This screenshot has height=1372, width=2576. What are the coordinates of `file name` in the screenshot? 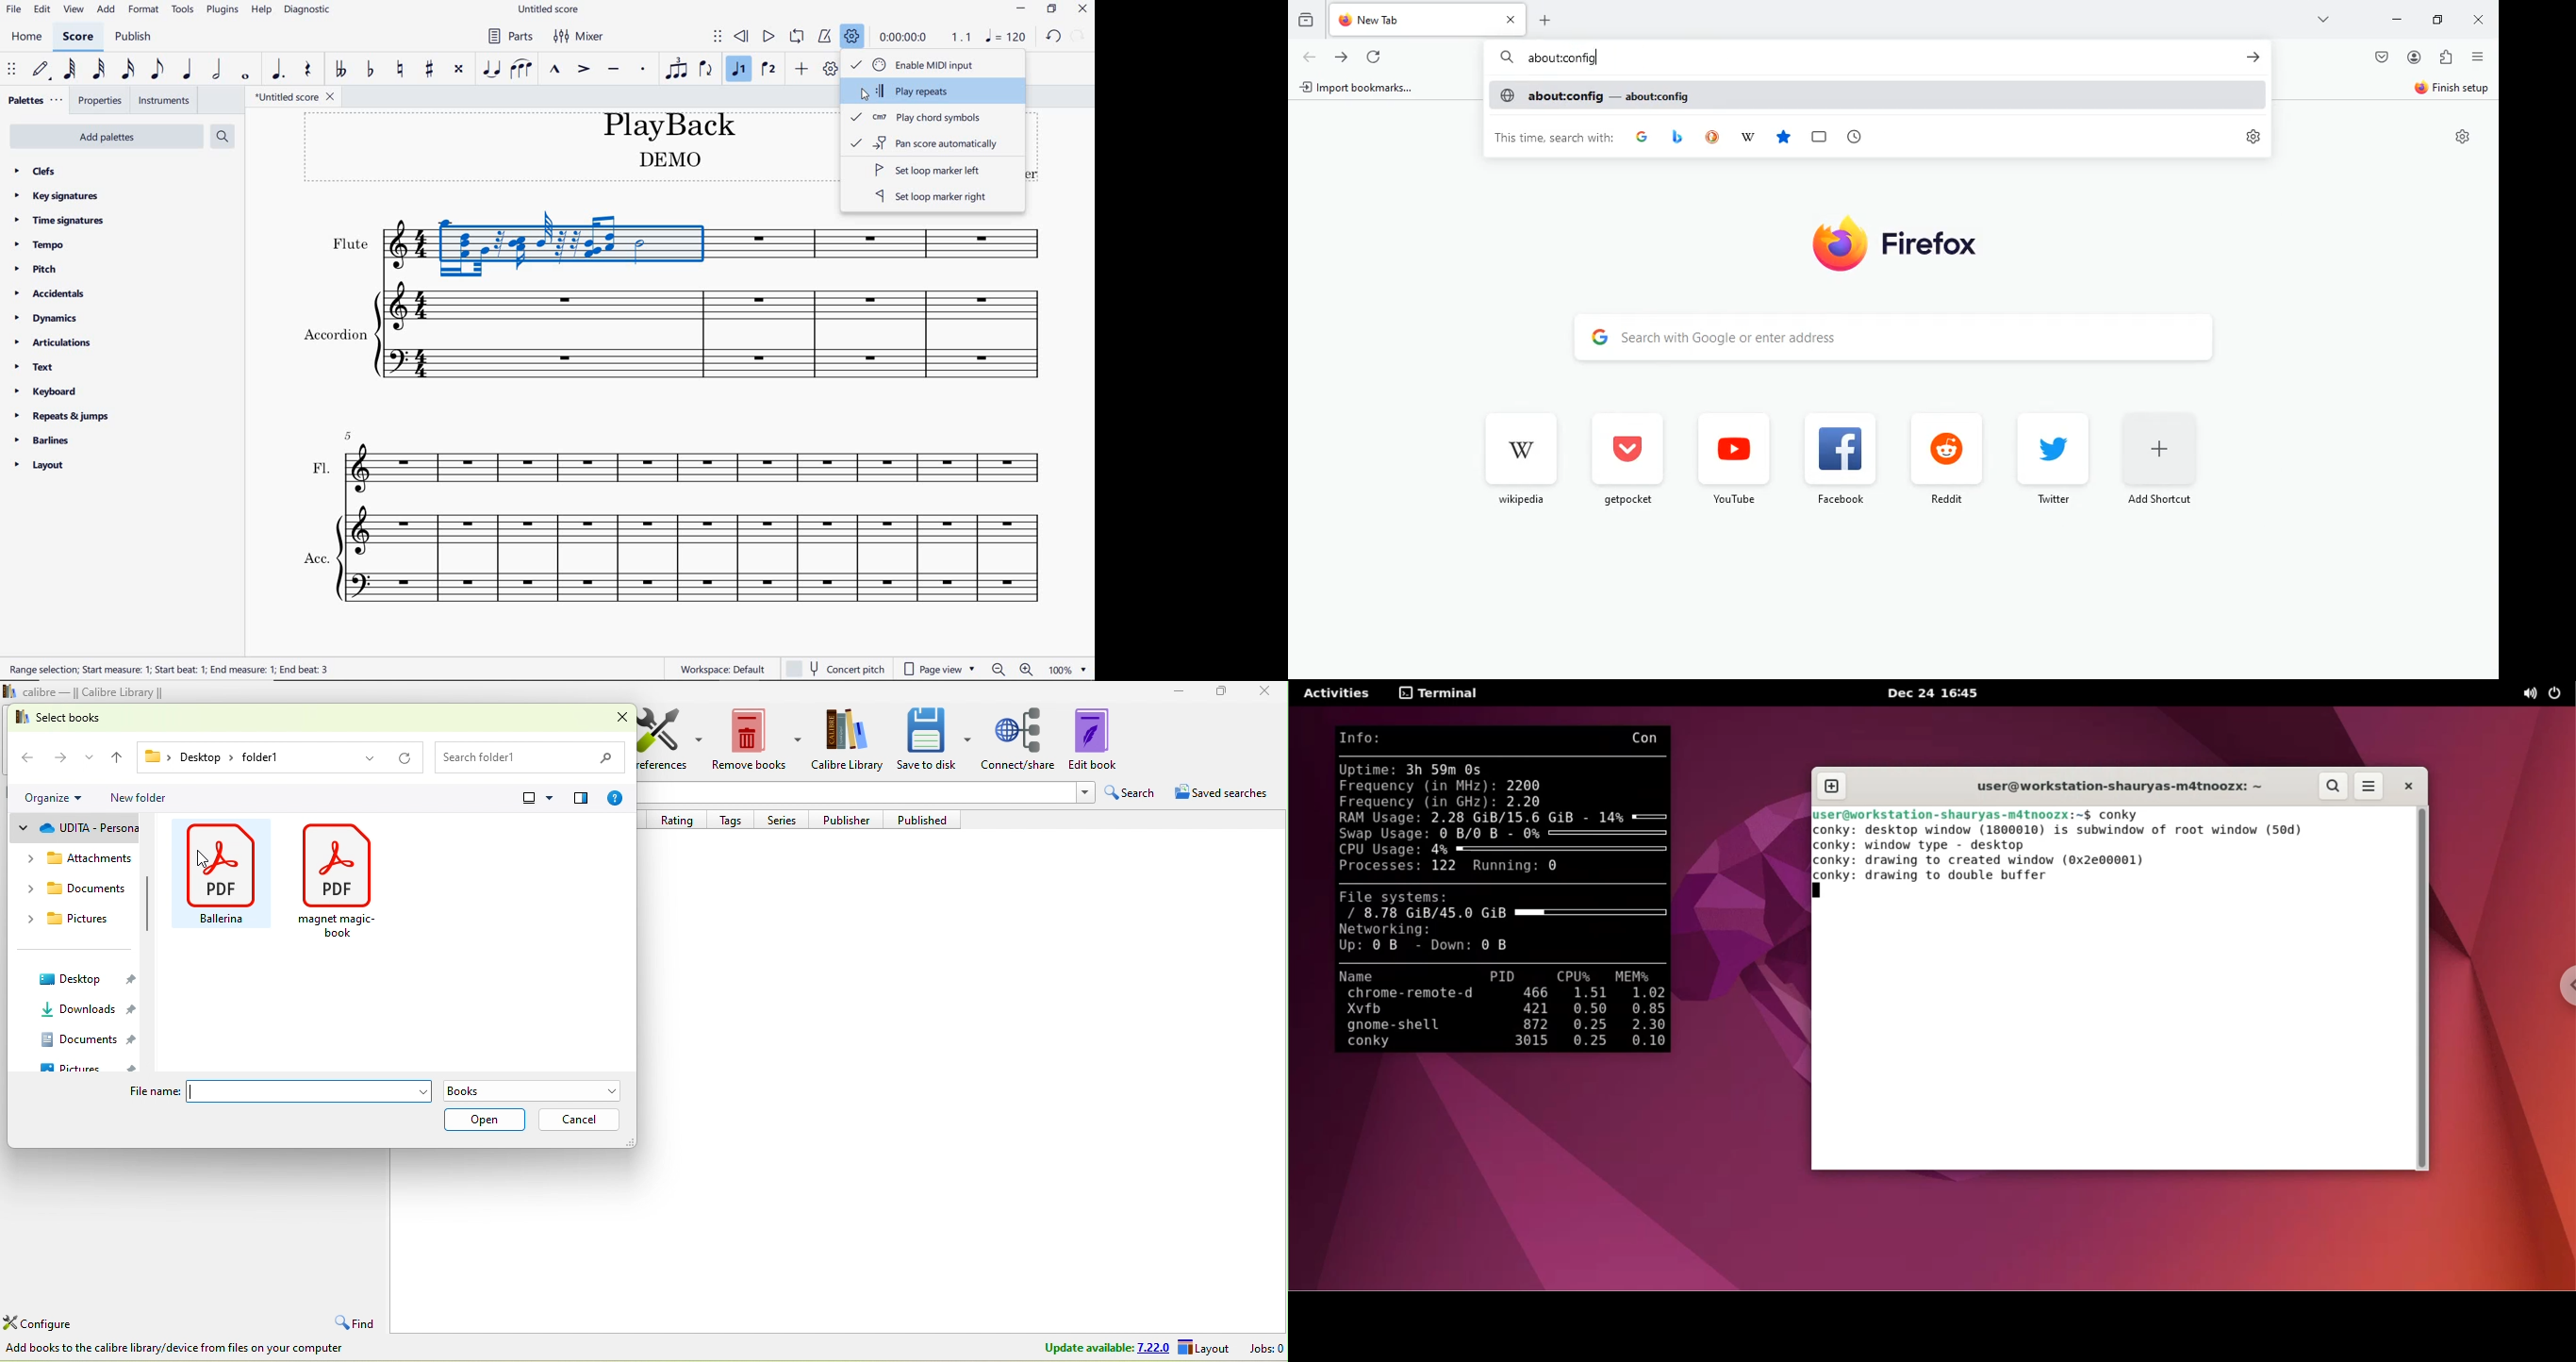 It's located at (295, 97).